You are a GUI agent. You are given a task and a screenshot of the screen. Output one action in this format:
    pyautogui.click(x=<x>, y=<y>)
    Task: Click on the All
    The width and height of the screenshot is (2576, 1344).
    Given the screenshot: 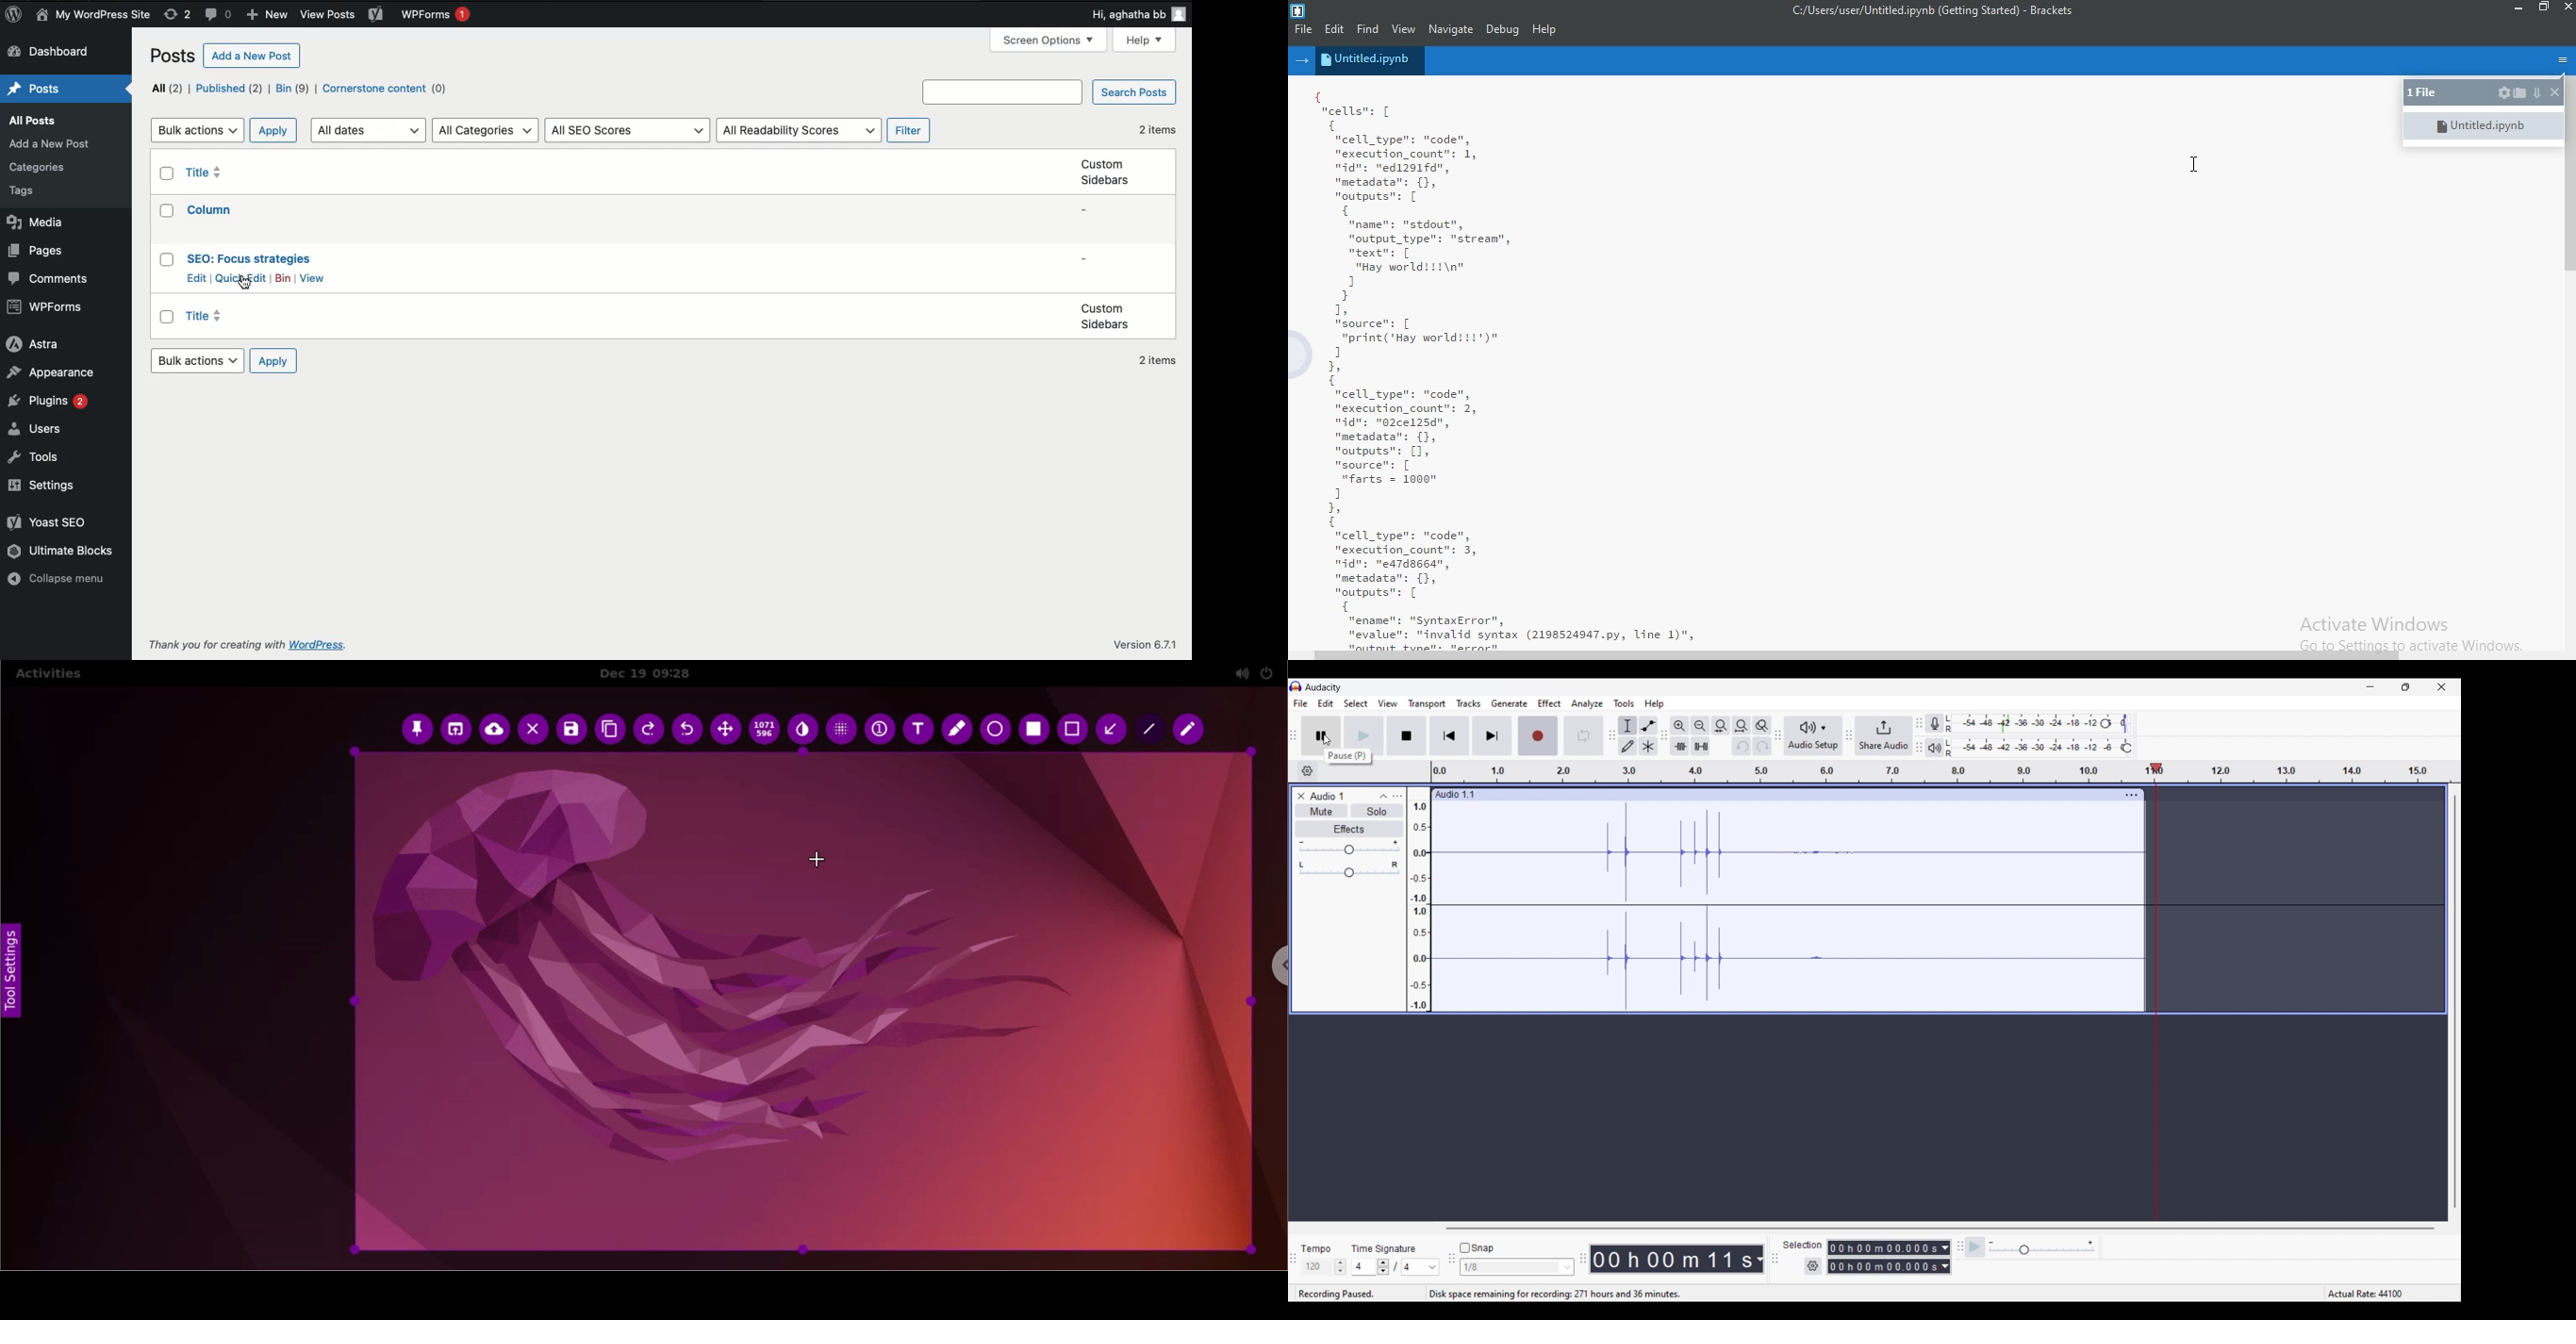 What is the action you would take?
    pyautogui.click(x=167, y=88)
    